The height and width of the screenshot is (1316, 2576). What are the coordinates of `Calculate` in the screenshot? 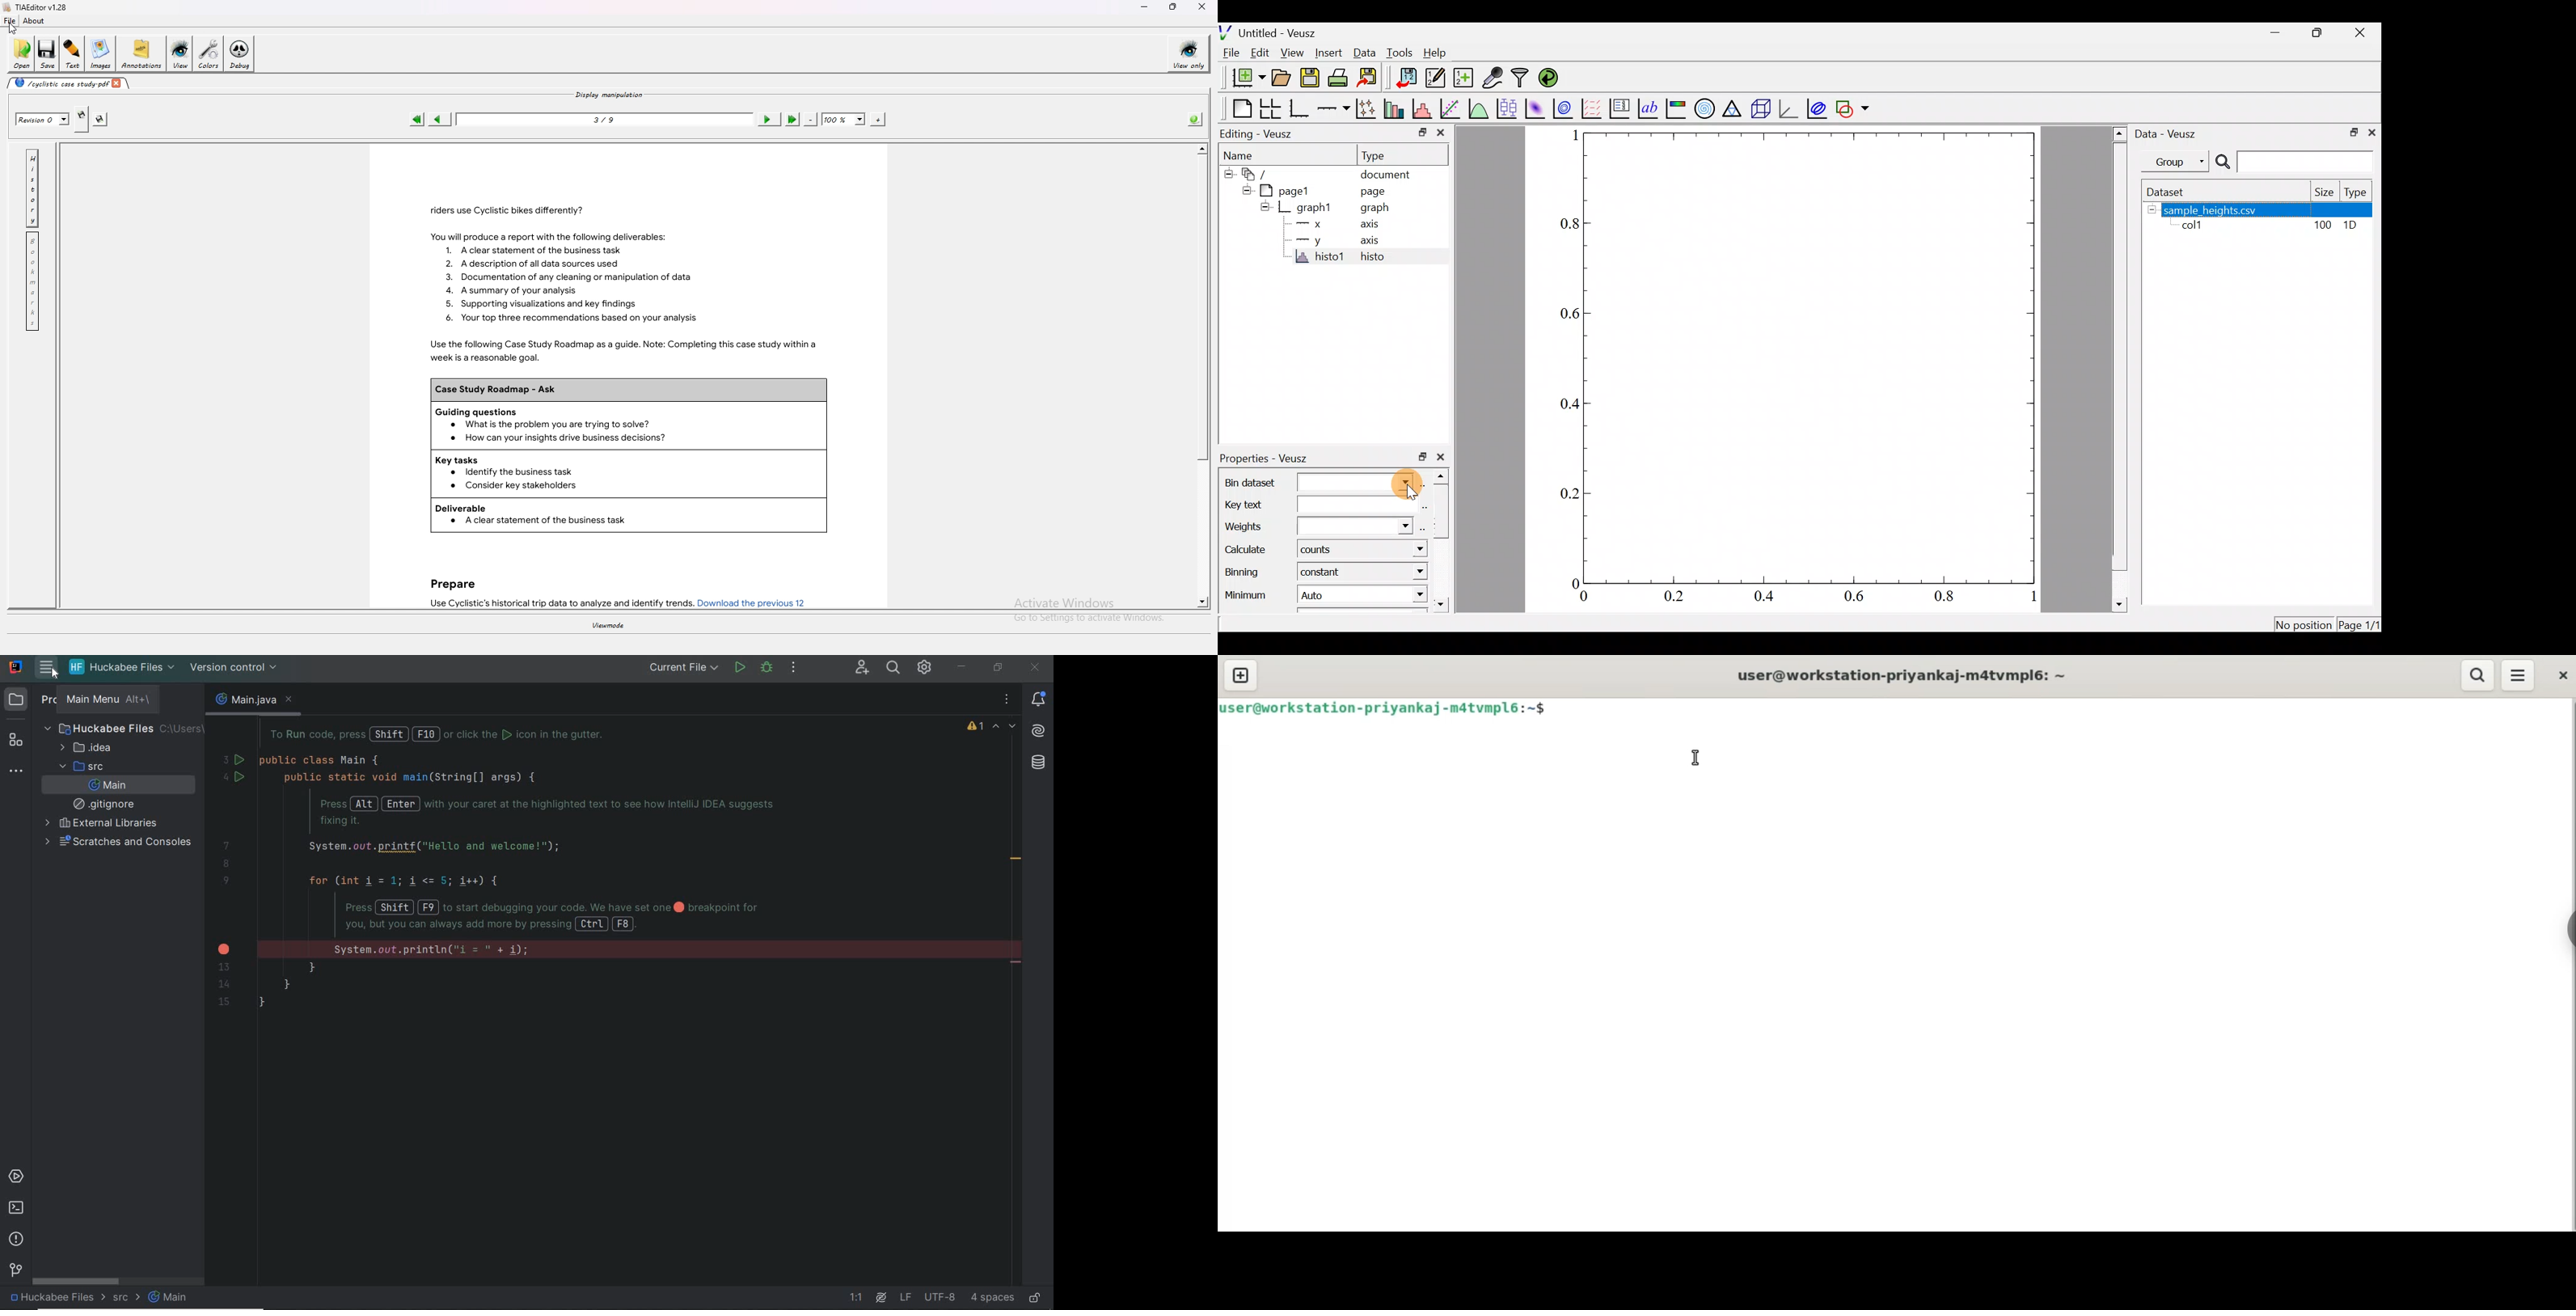 It's located at (1250, 550).